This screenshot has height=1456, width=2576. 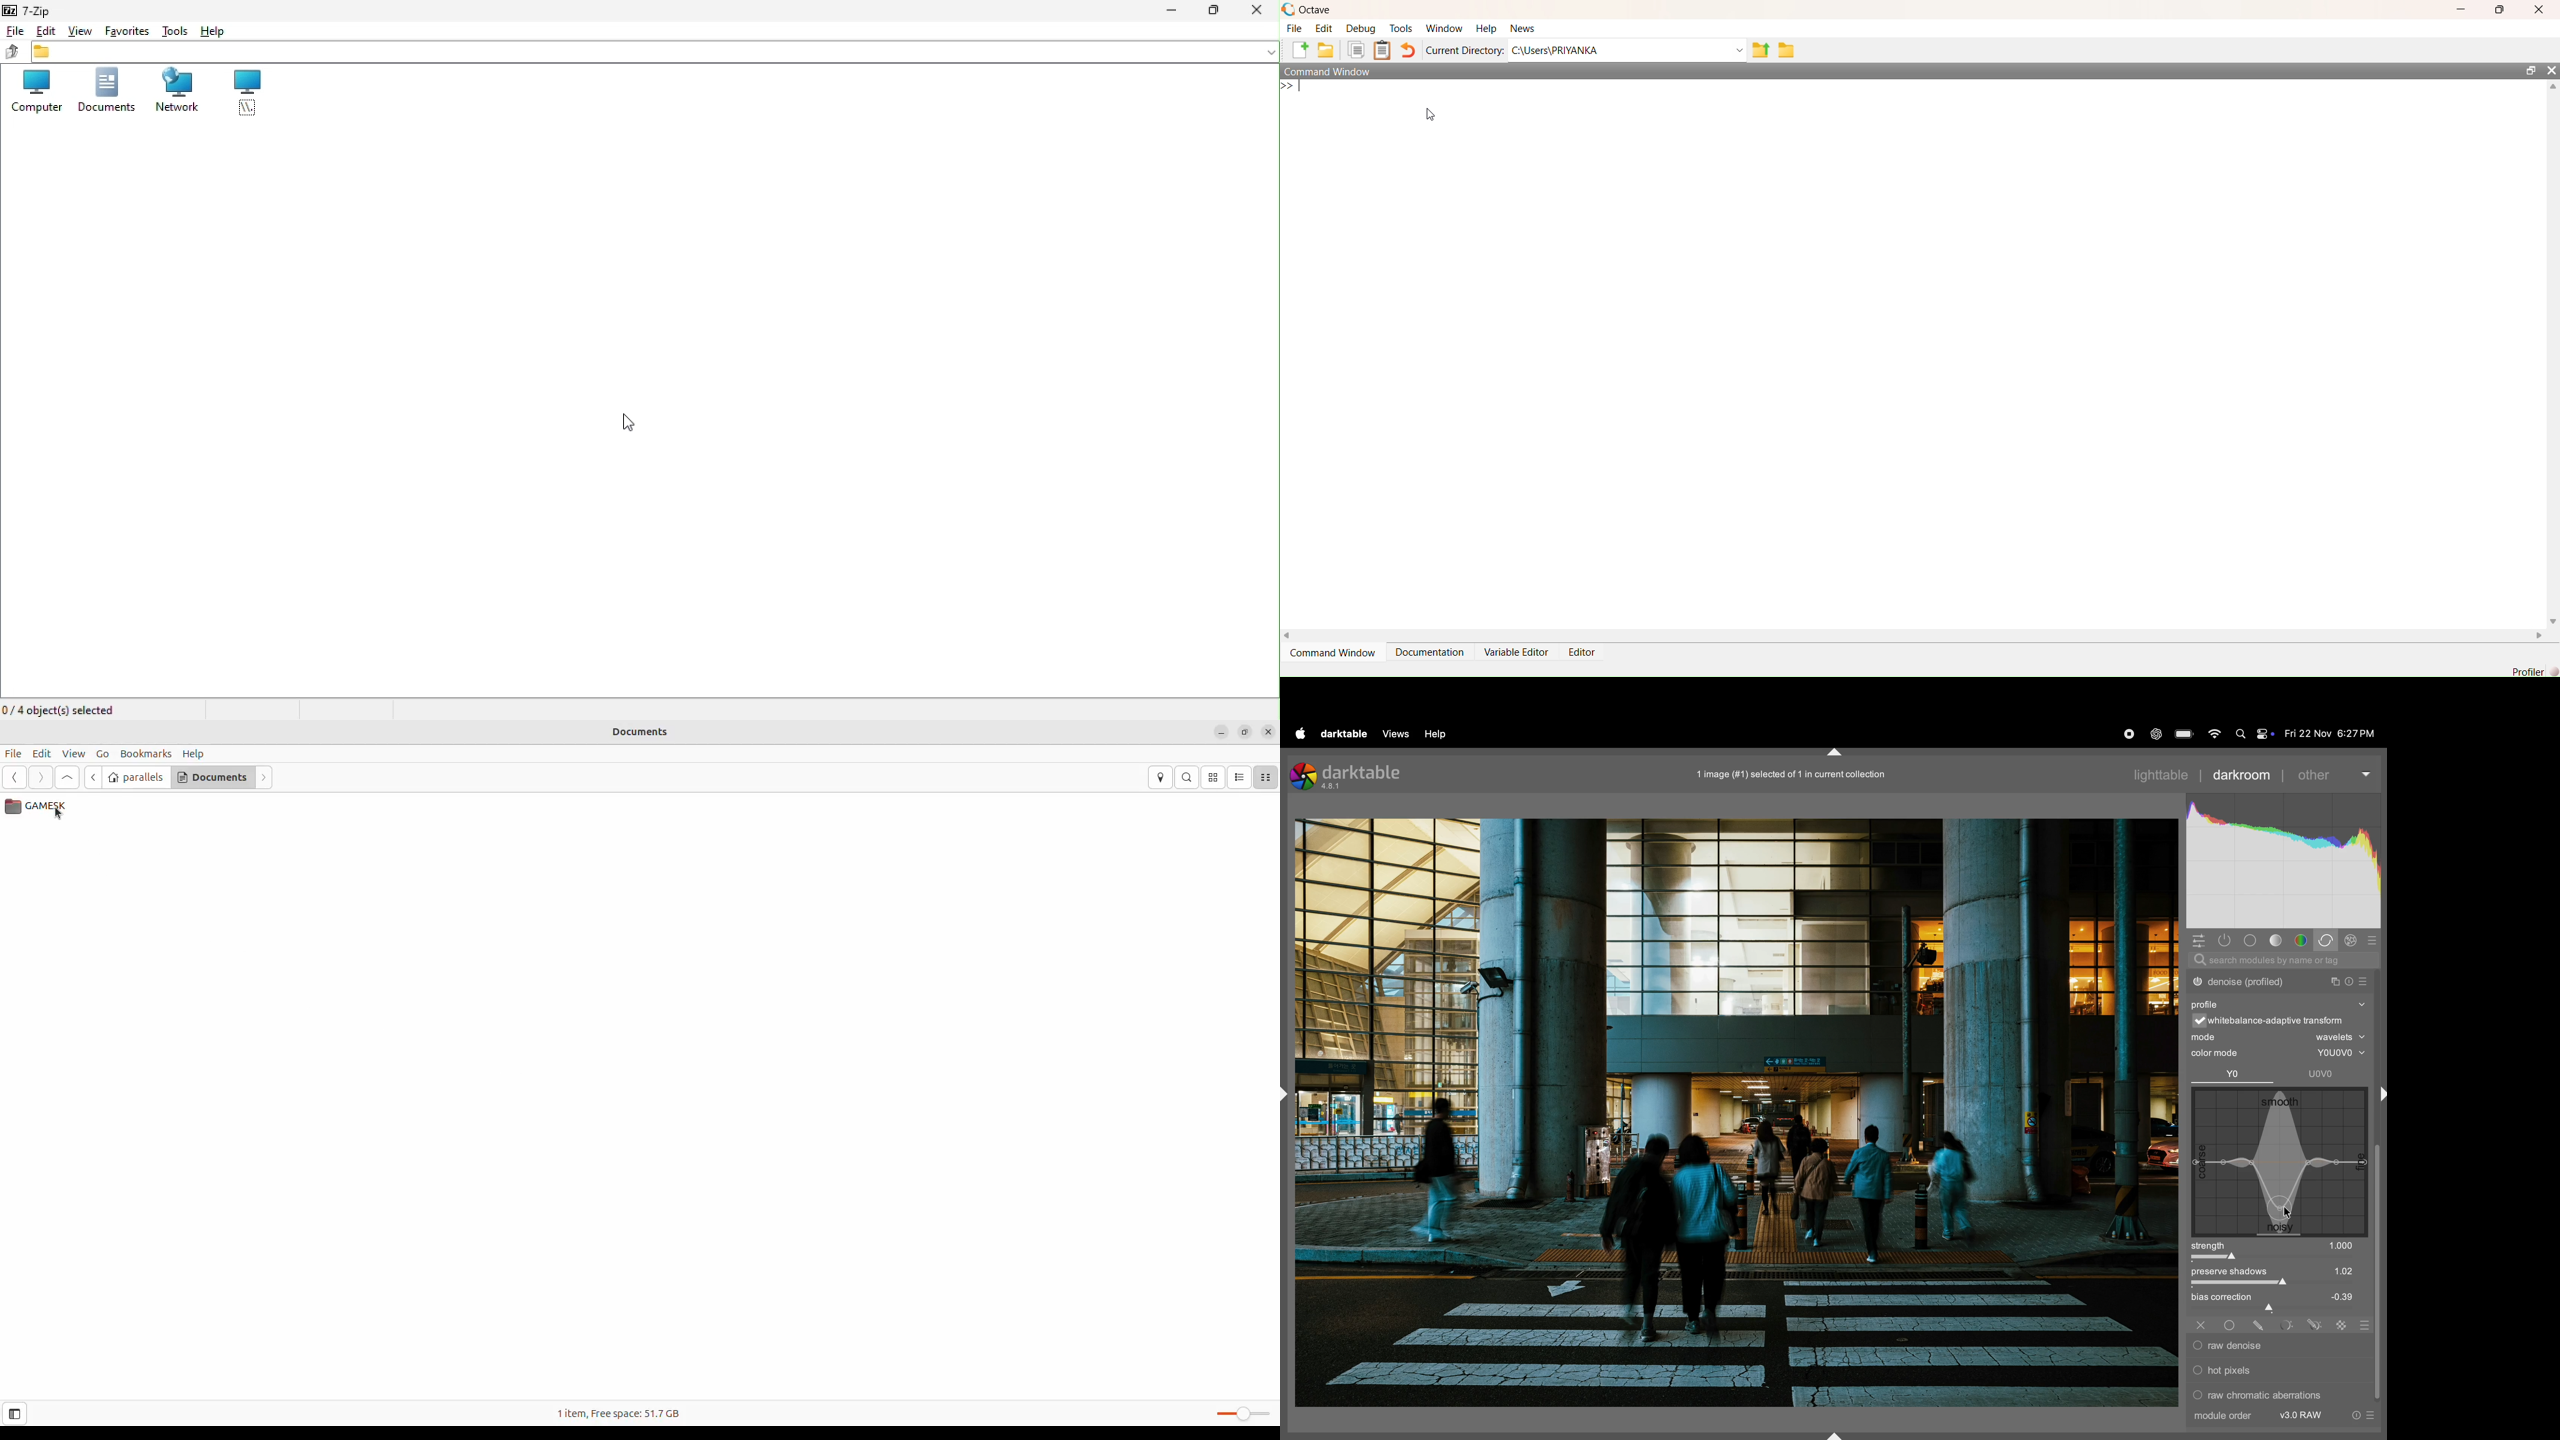 I want to click on undo, so click(x=1410, y=50).